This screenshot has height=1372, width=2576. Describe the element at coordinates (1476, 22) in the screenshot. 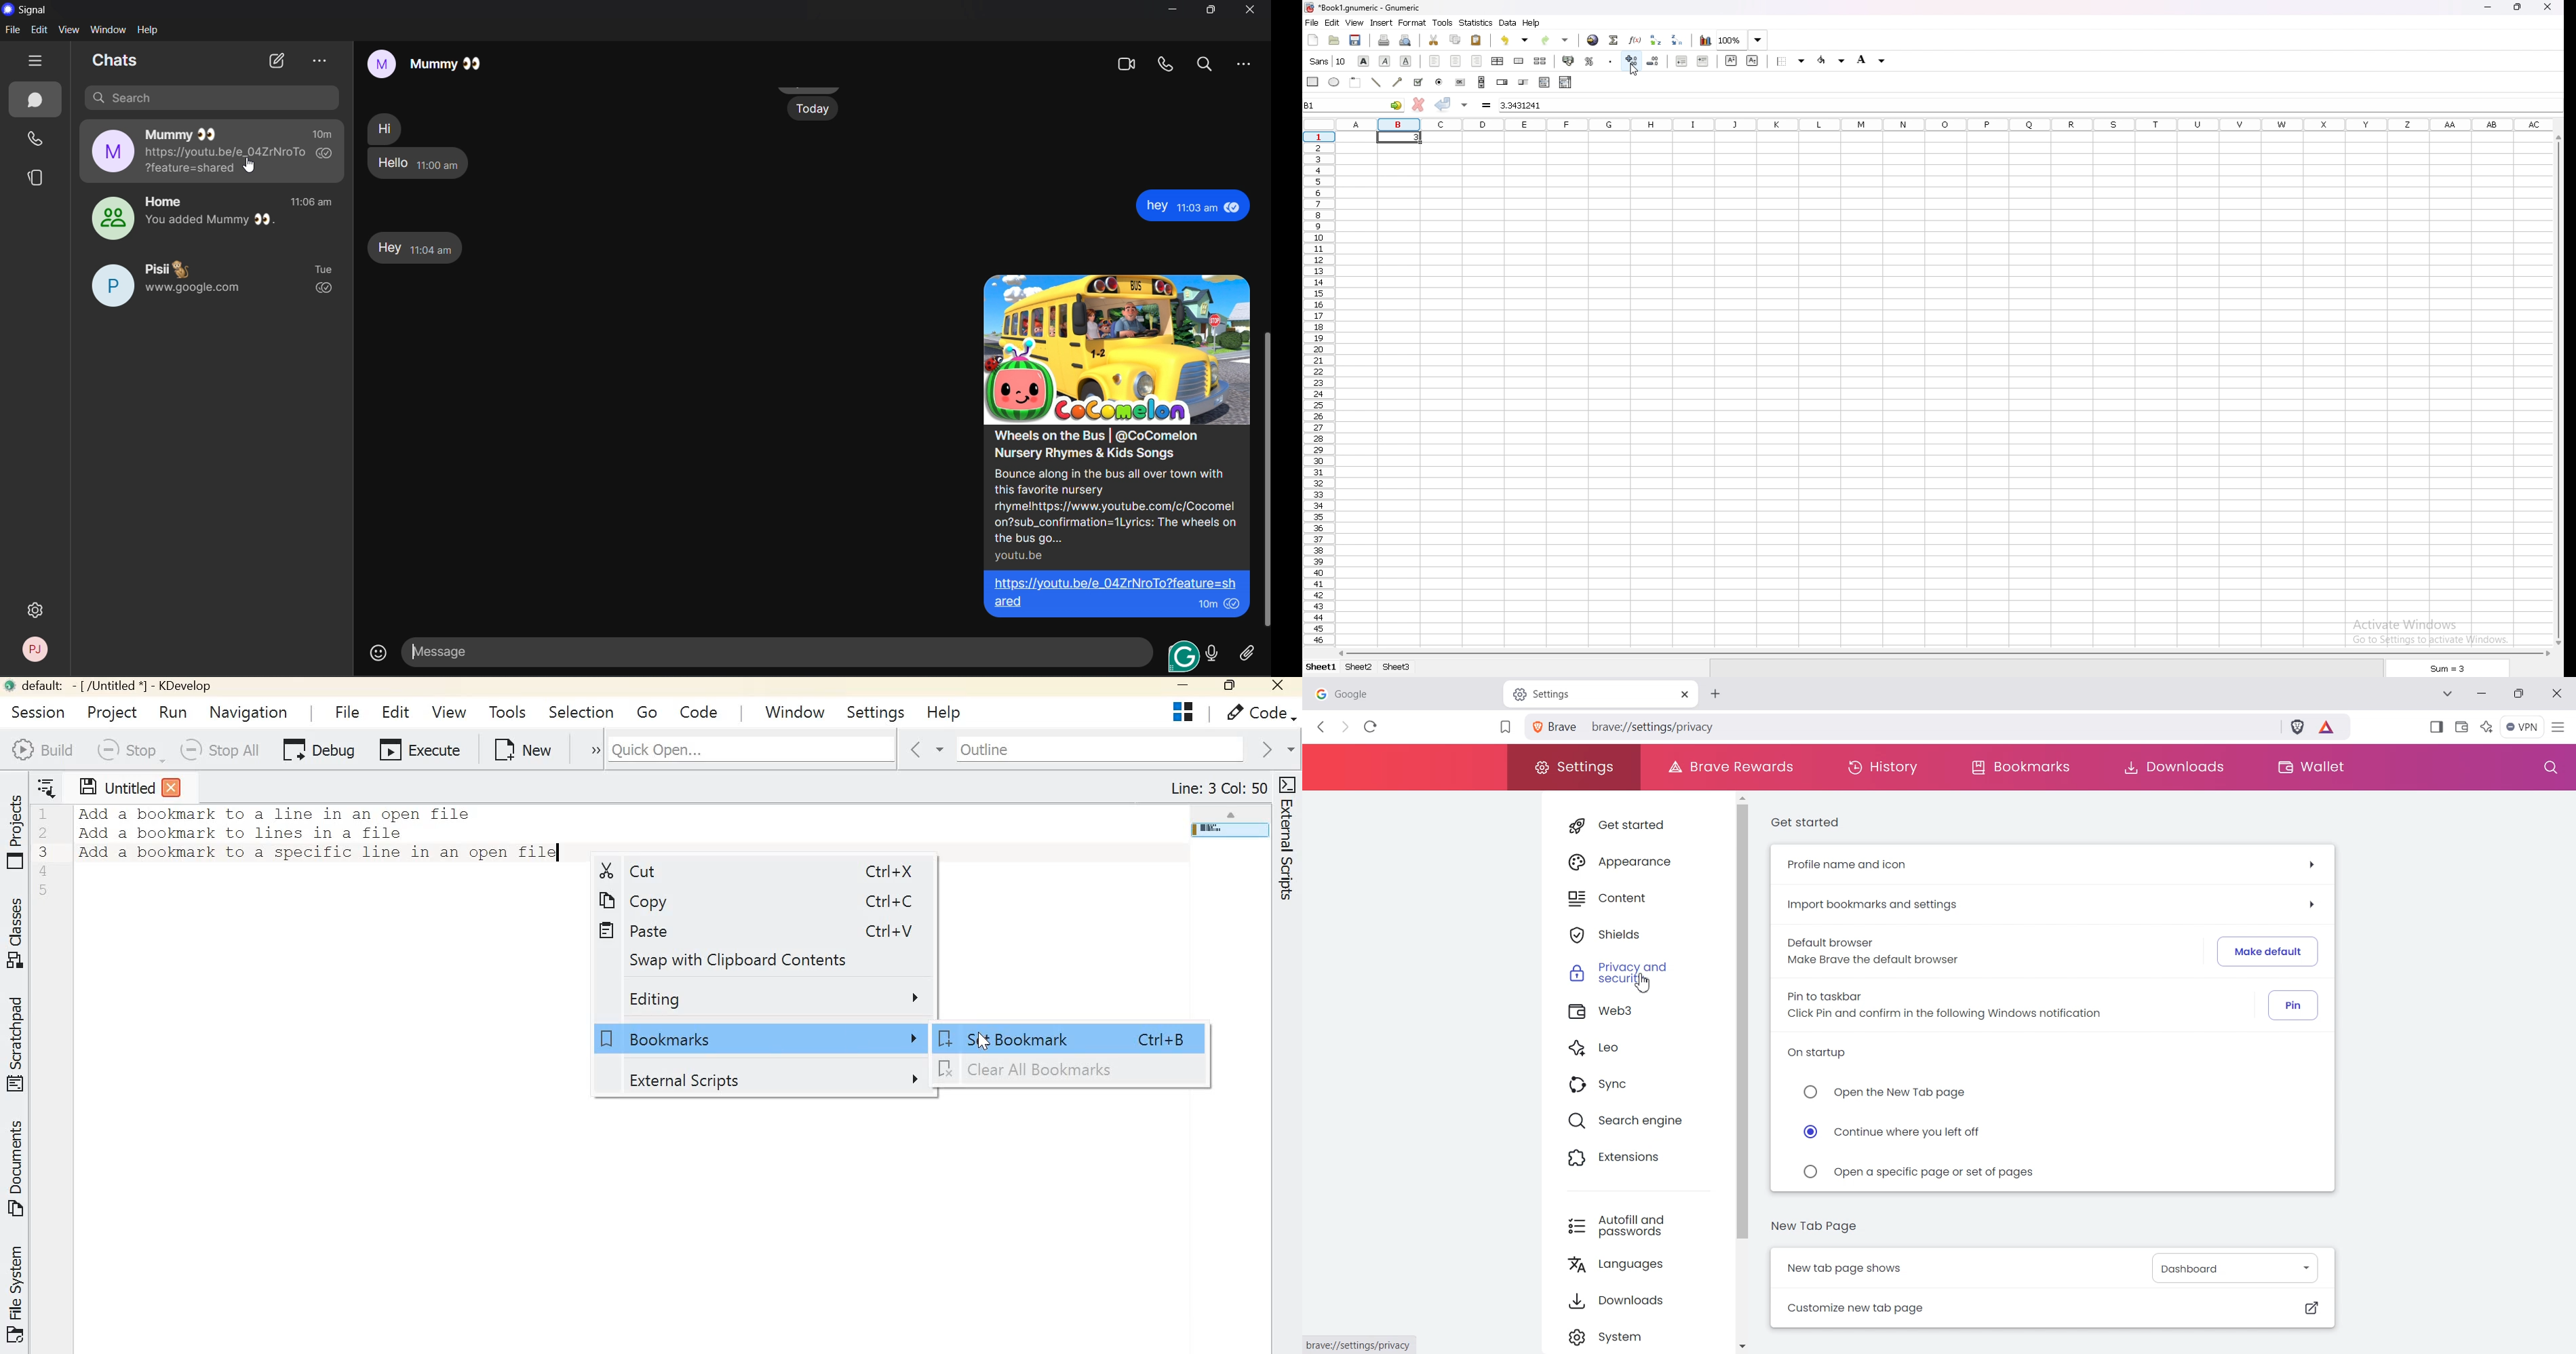

I see `statistics` at that location.